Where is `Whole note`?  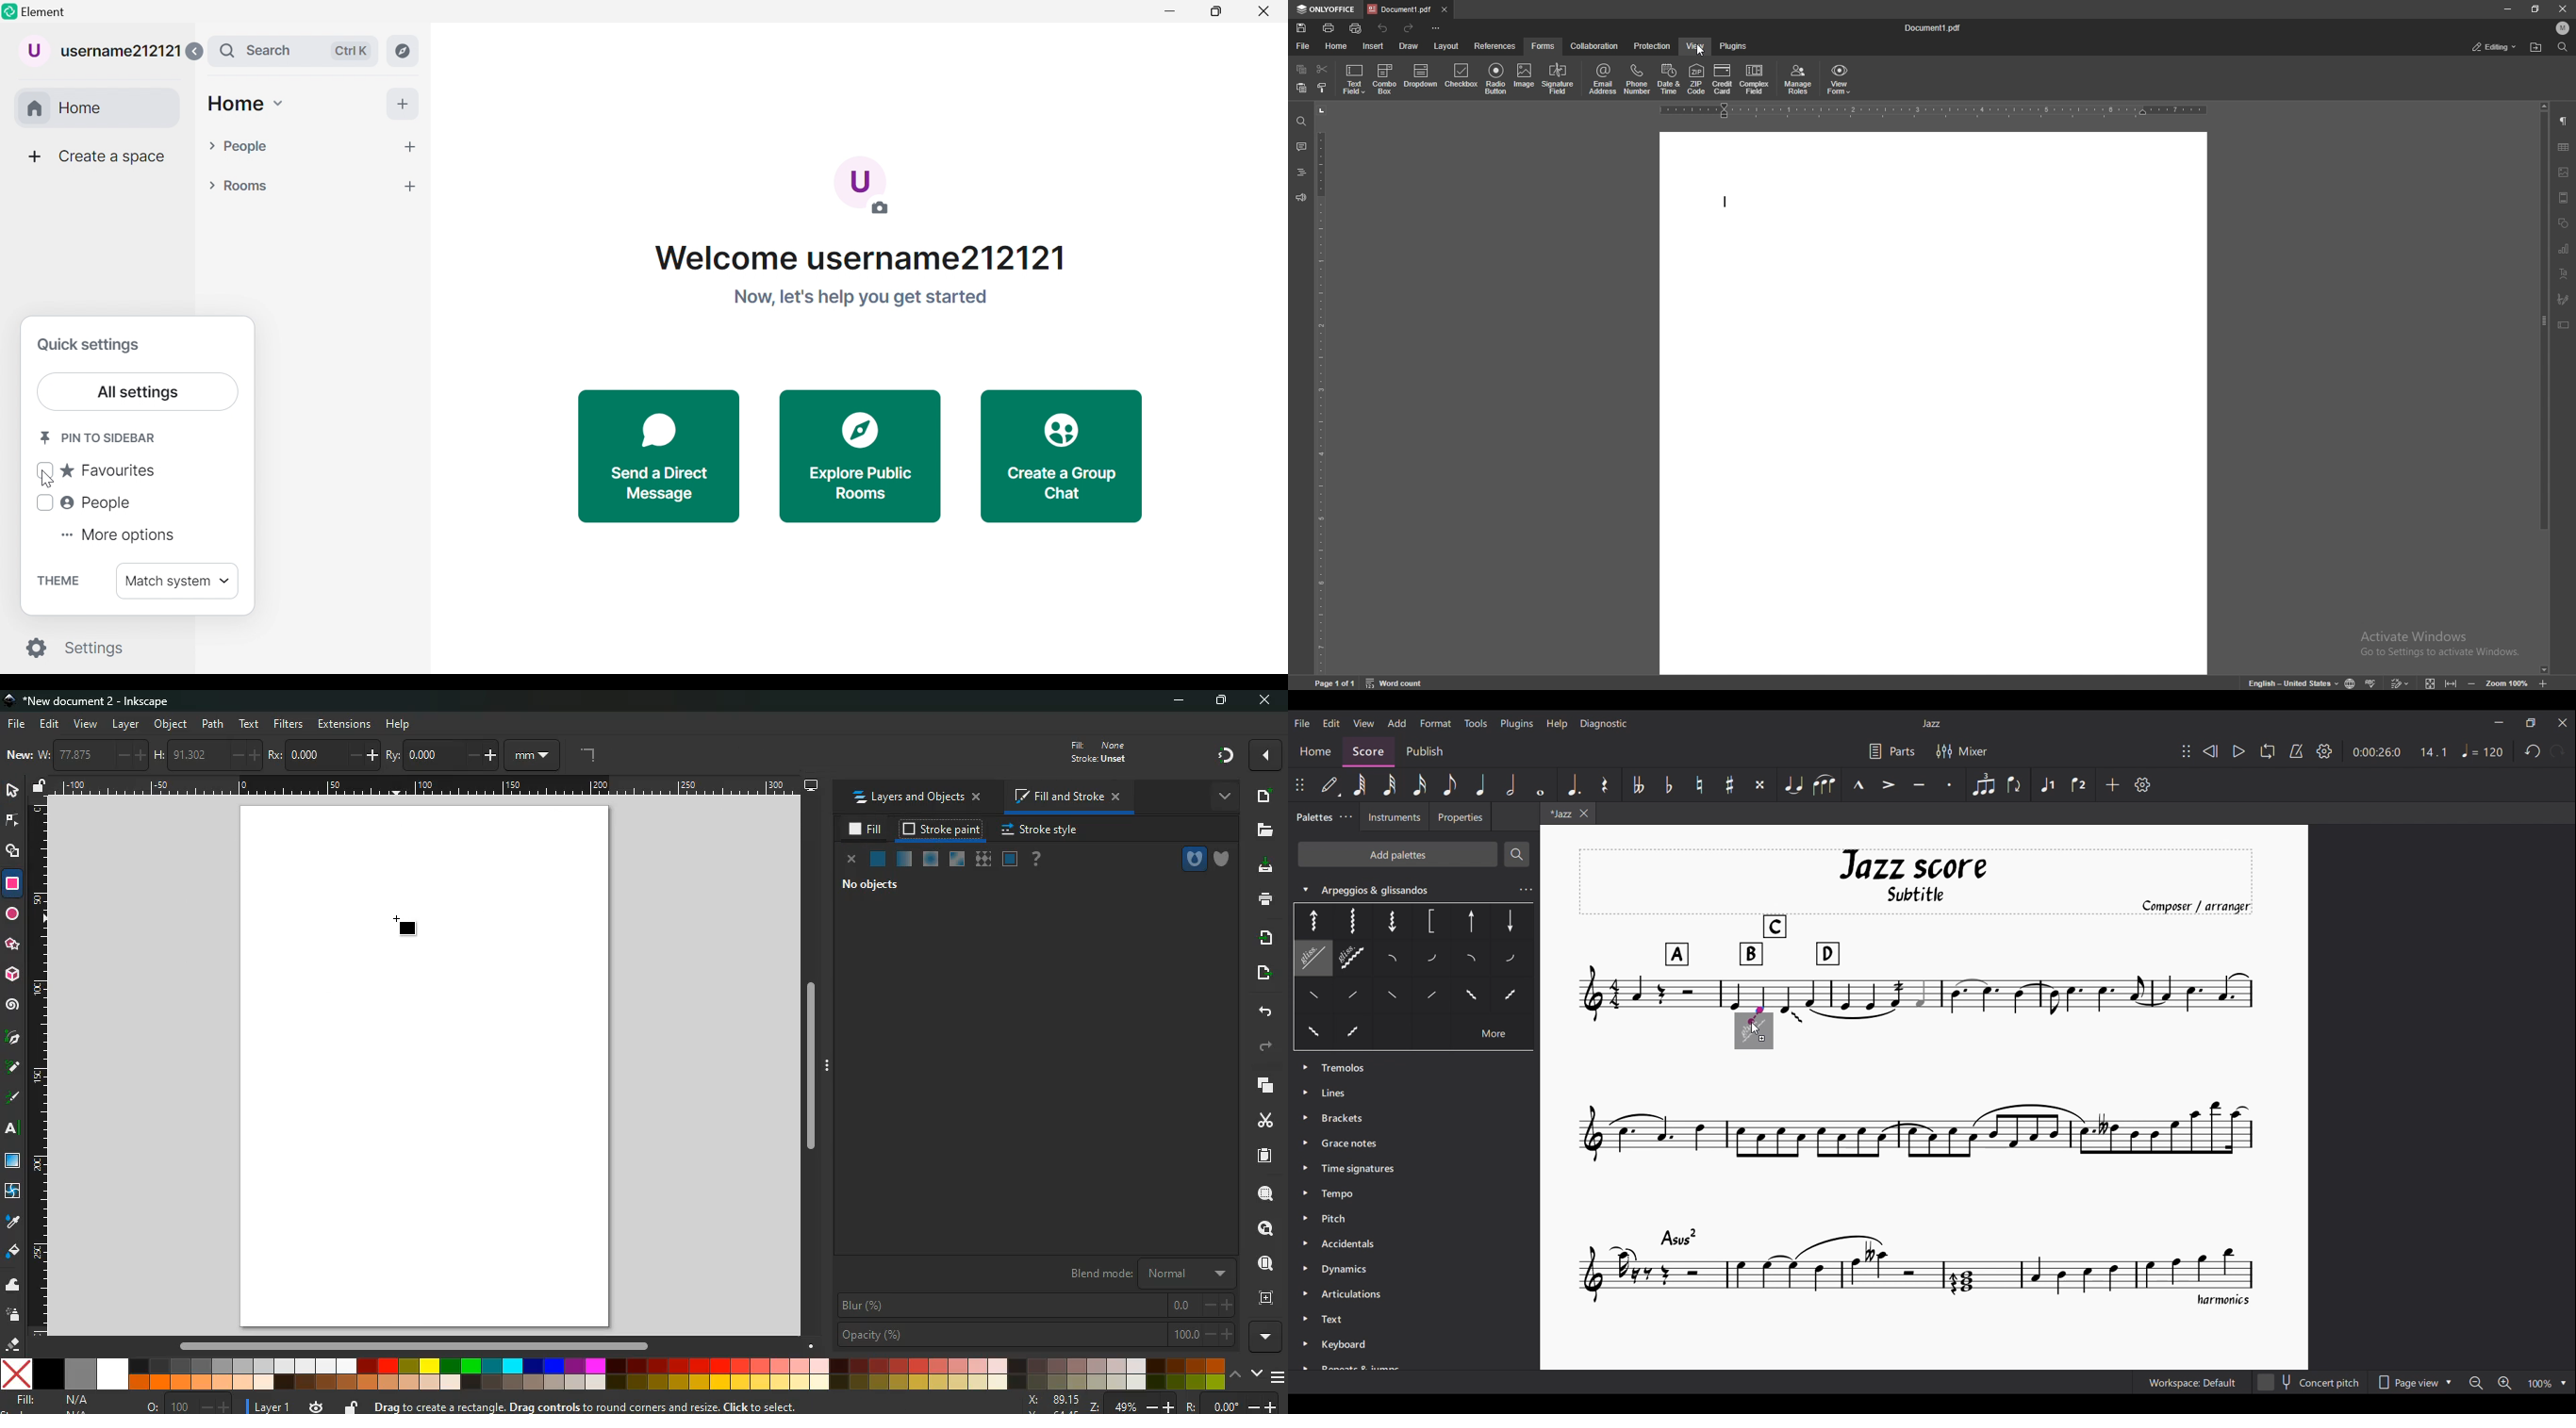 Whole note is located at coordinates (1541, 785).